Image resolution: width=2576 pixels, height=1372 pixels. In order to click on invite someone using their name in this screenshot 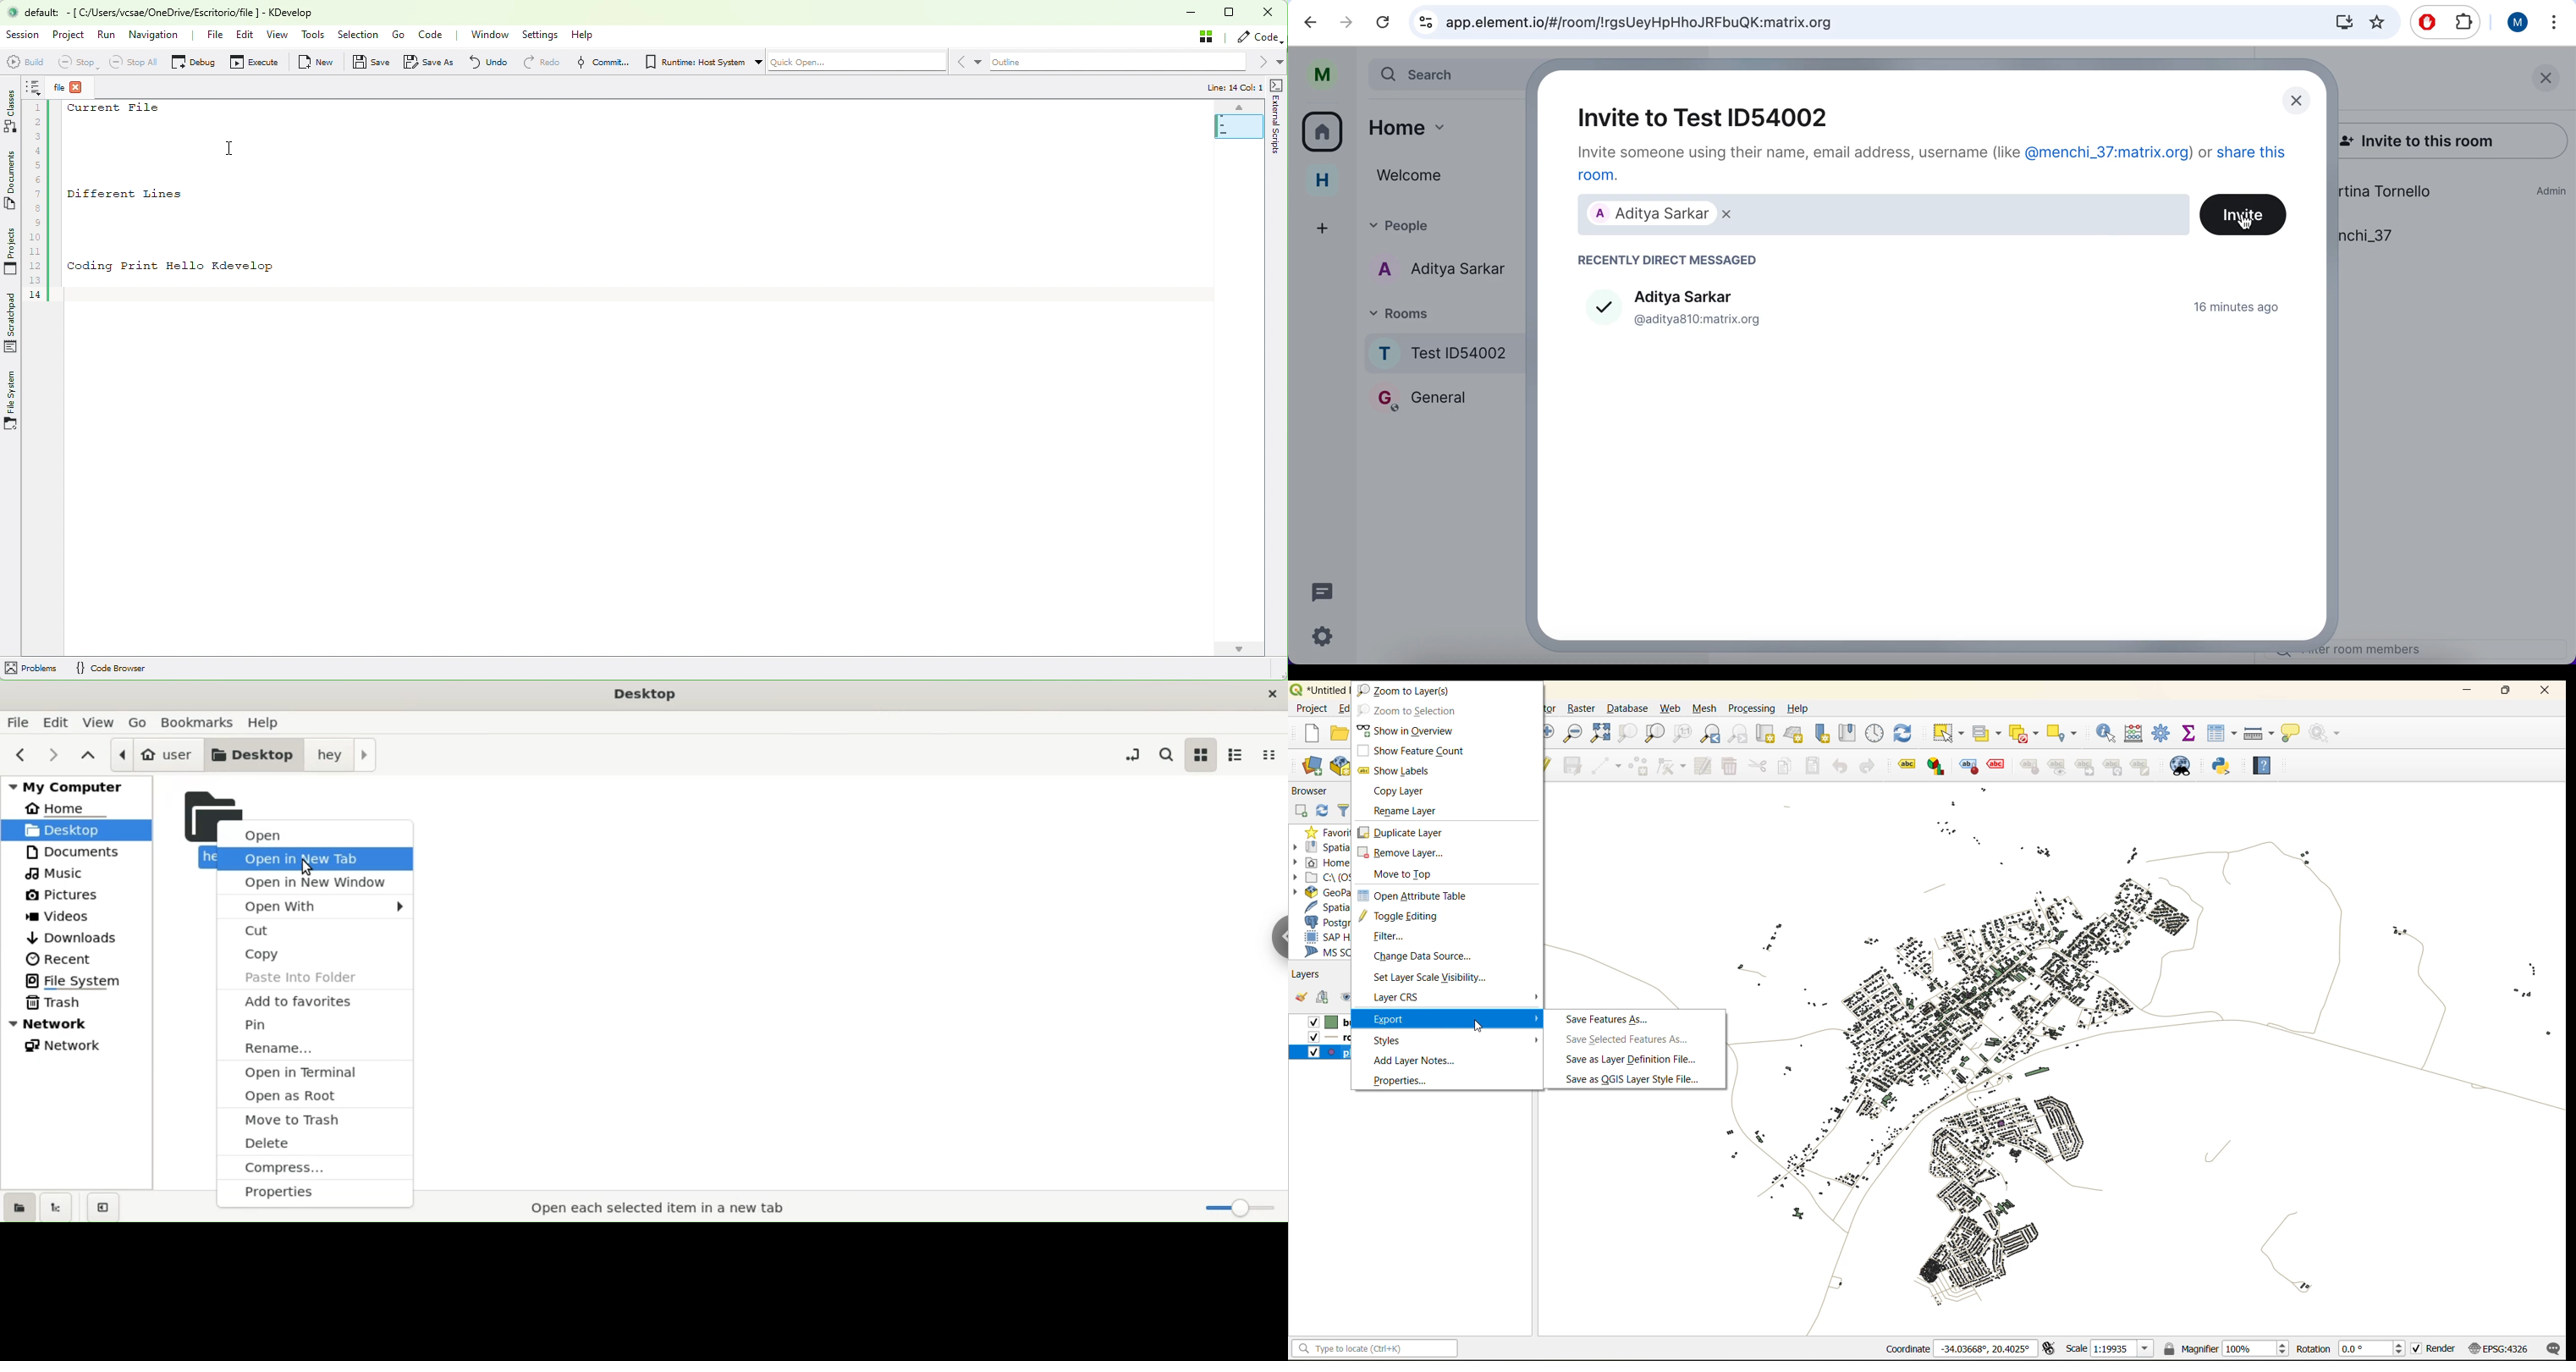, I will do `click(1943, 168)`.